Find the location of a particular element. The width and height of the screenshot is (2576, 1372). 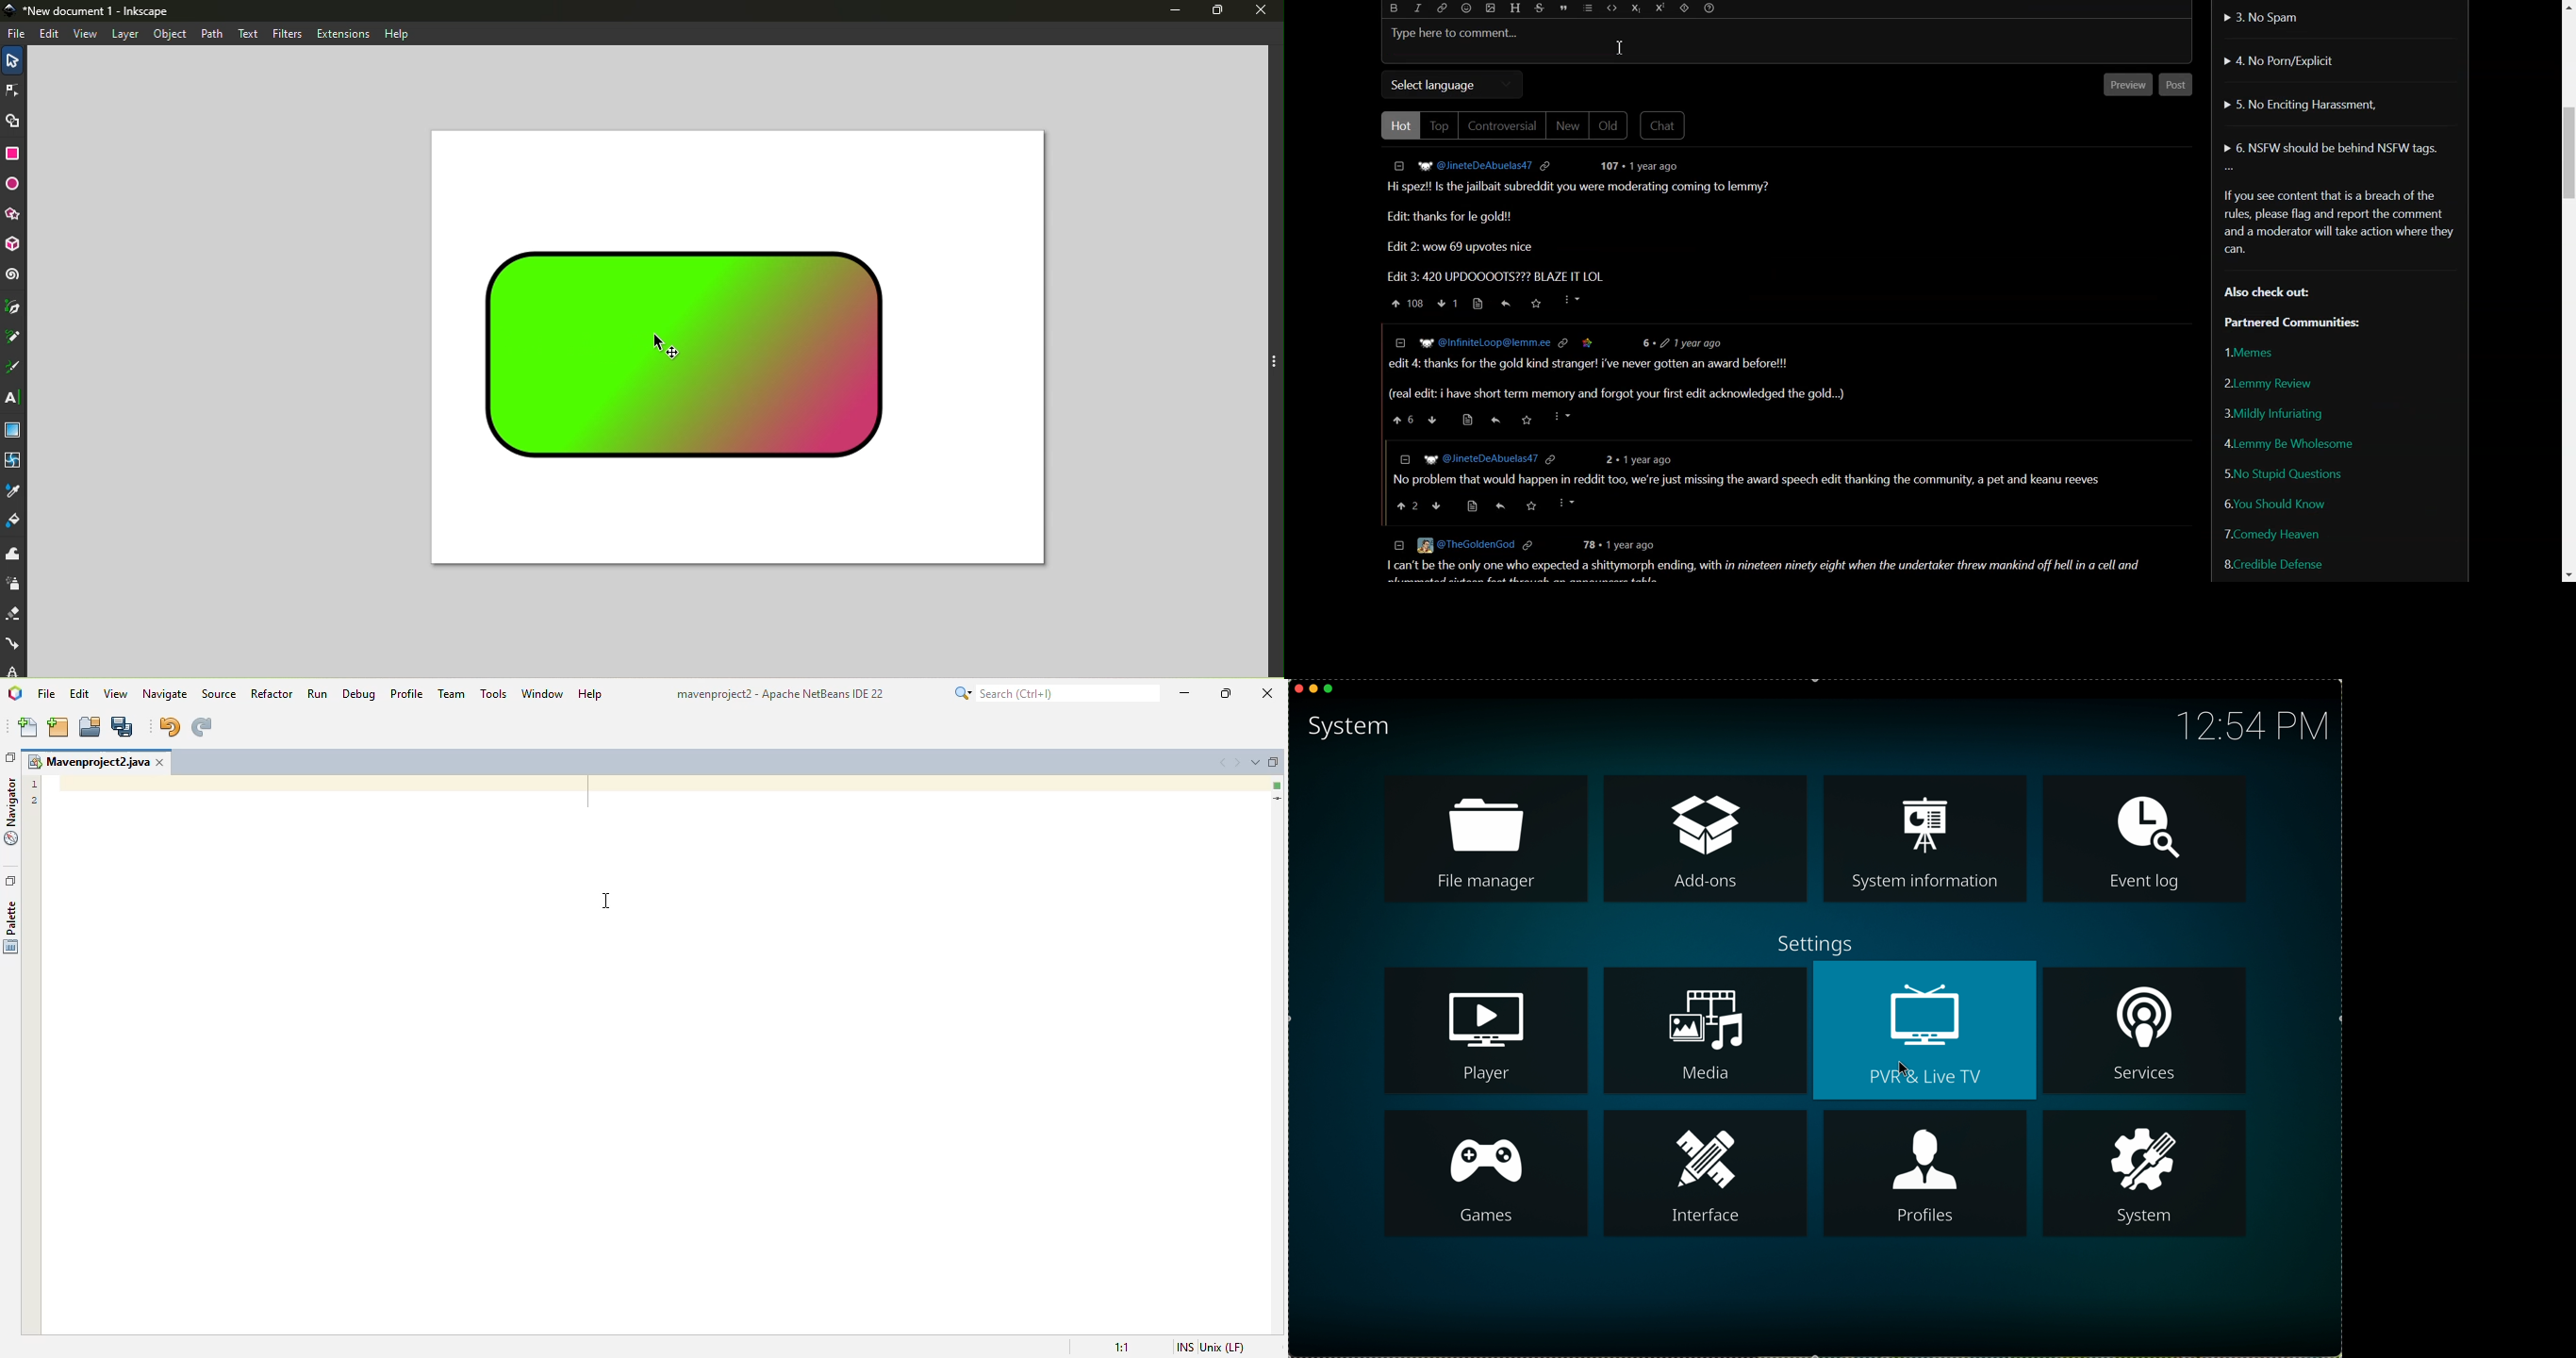

system information option is located at coordinates (1924, 838).